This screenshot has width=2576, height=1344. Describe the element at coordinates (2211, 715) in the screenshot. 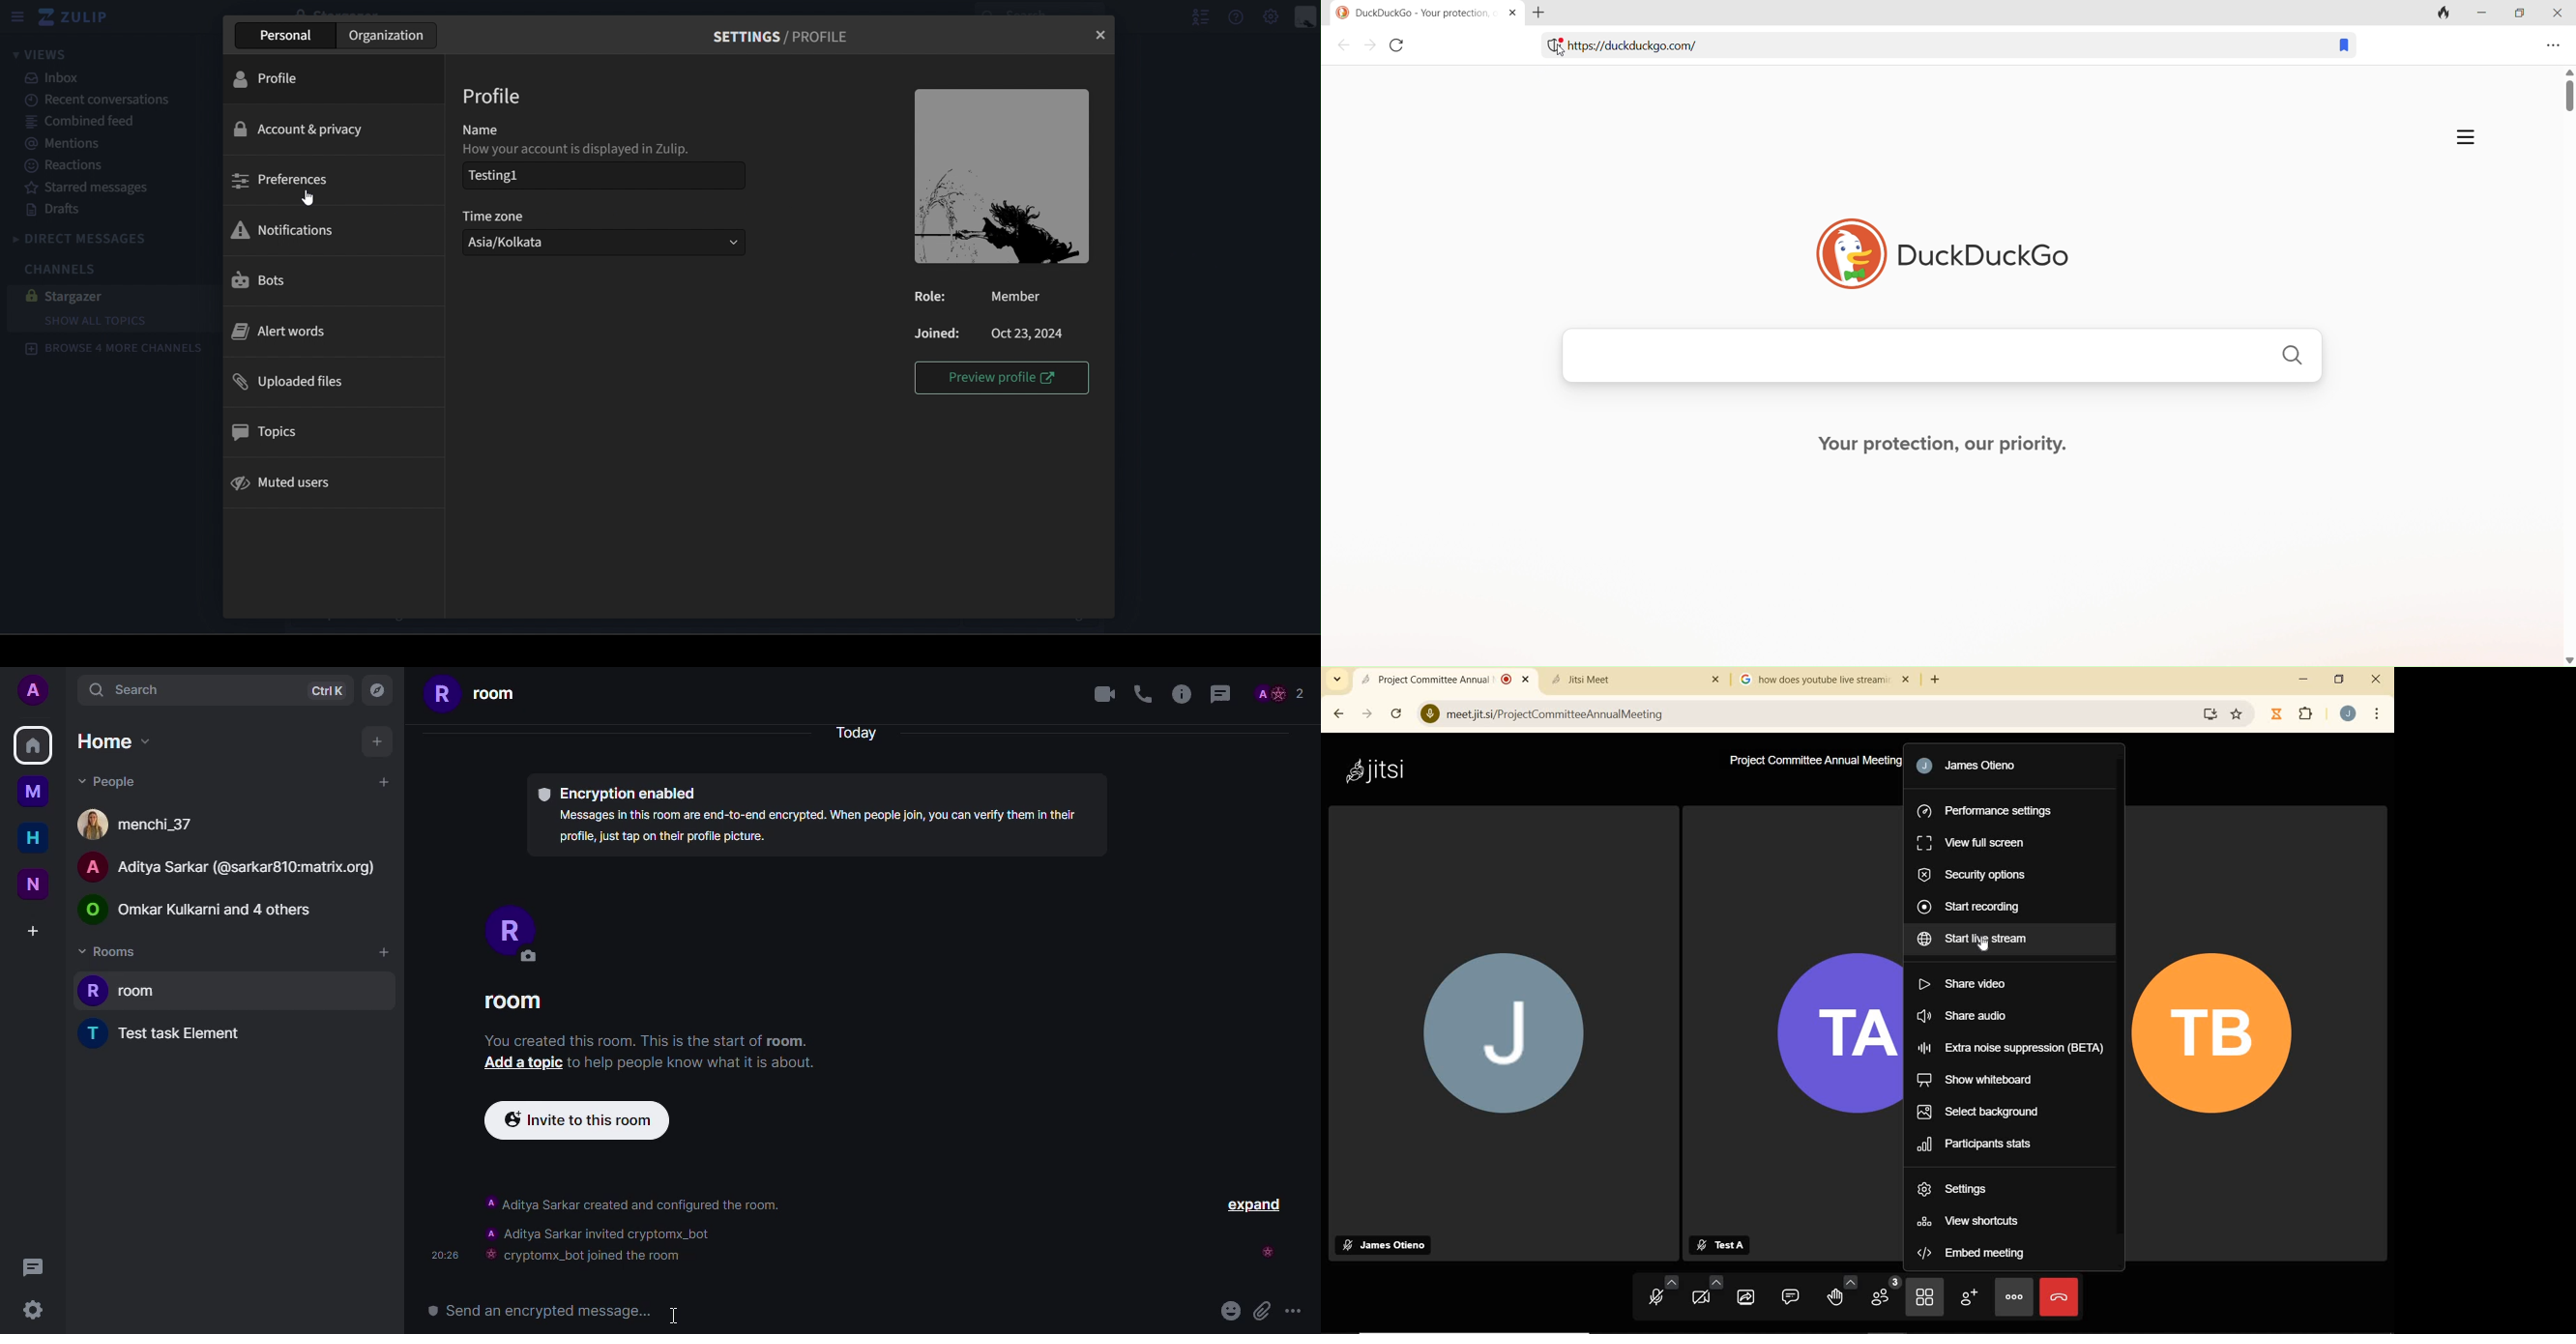

I see `Install Google Meet` at that location.